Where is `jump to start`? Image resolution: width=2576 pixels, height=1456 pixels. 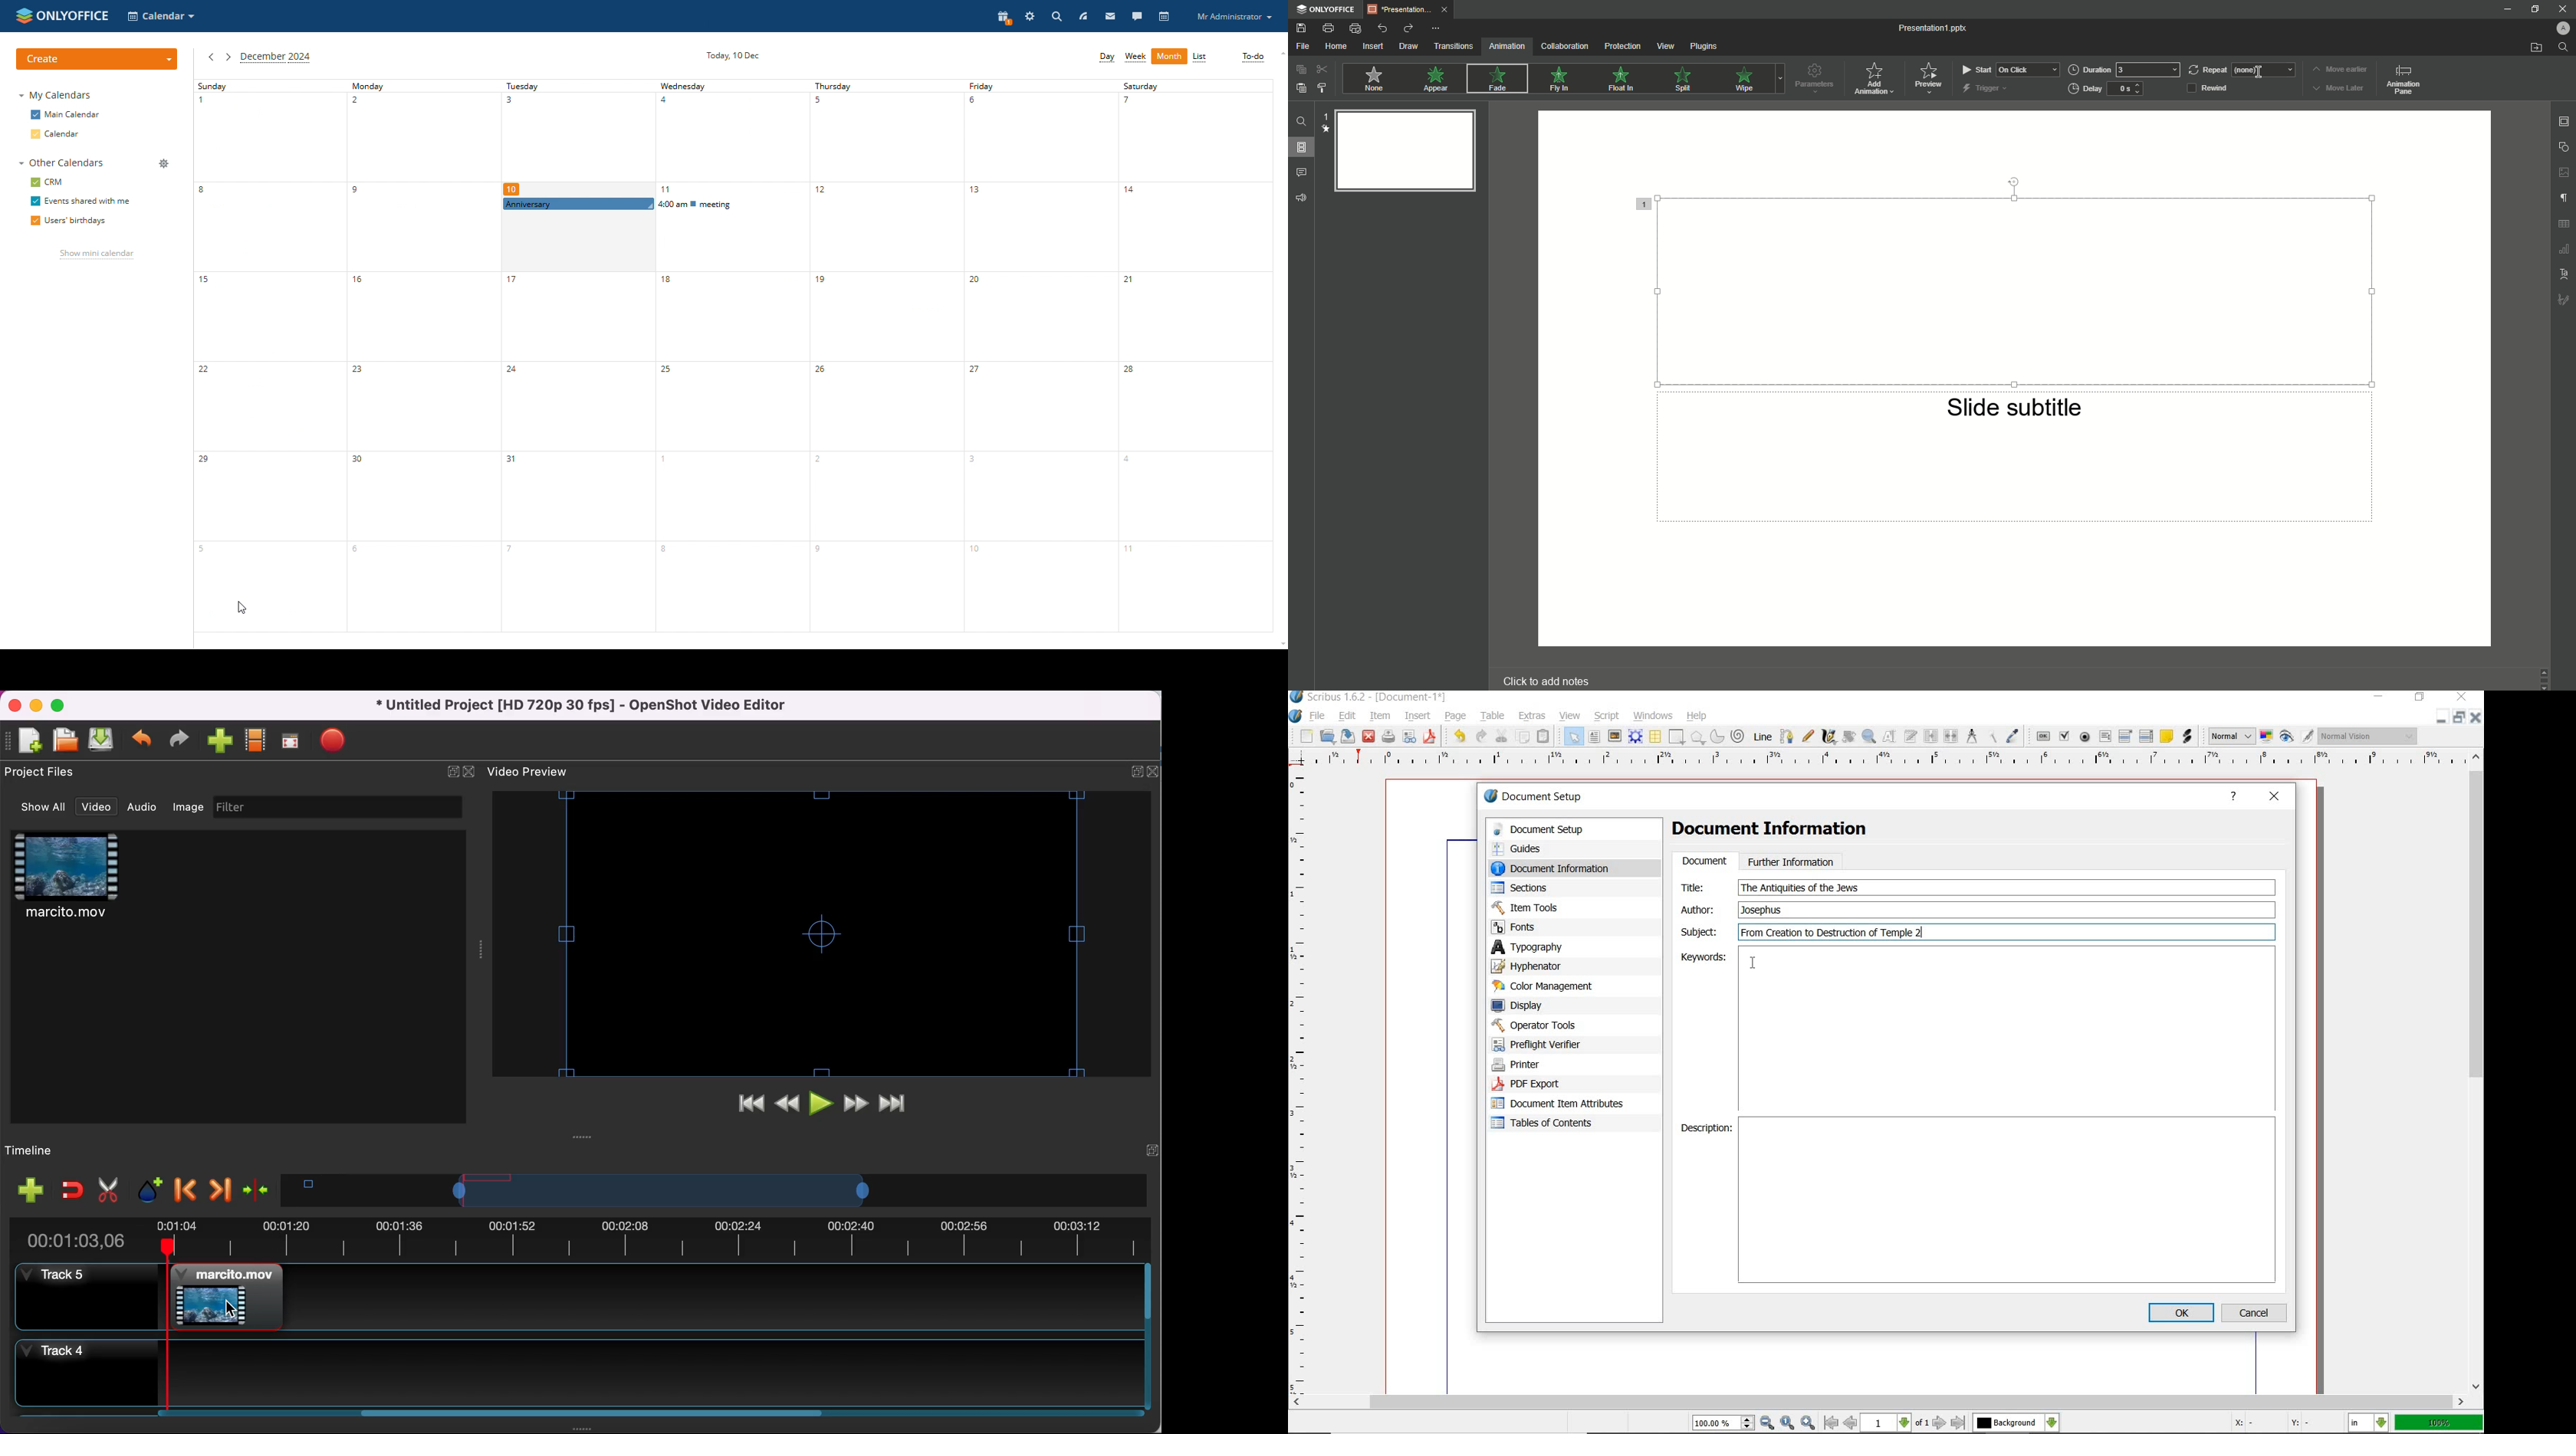
jump to start is located at coordinates (745, 1107).